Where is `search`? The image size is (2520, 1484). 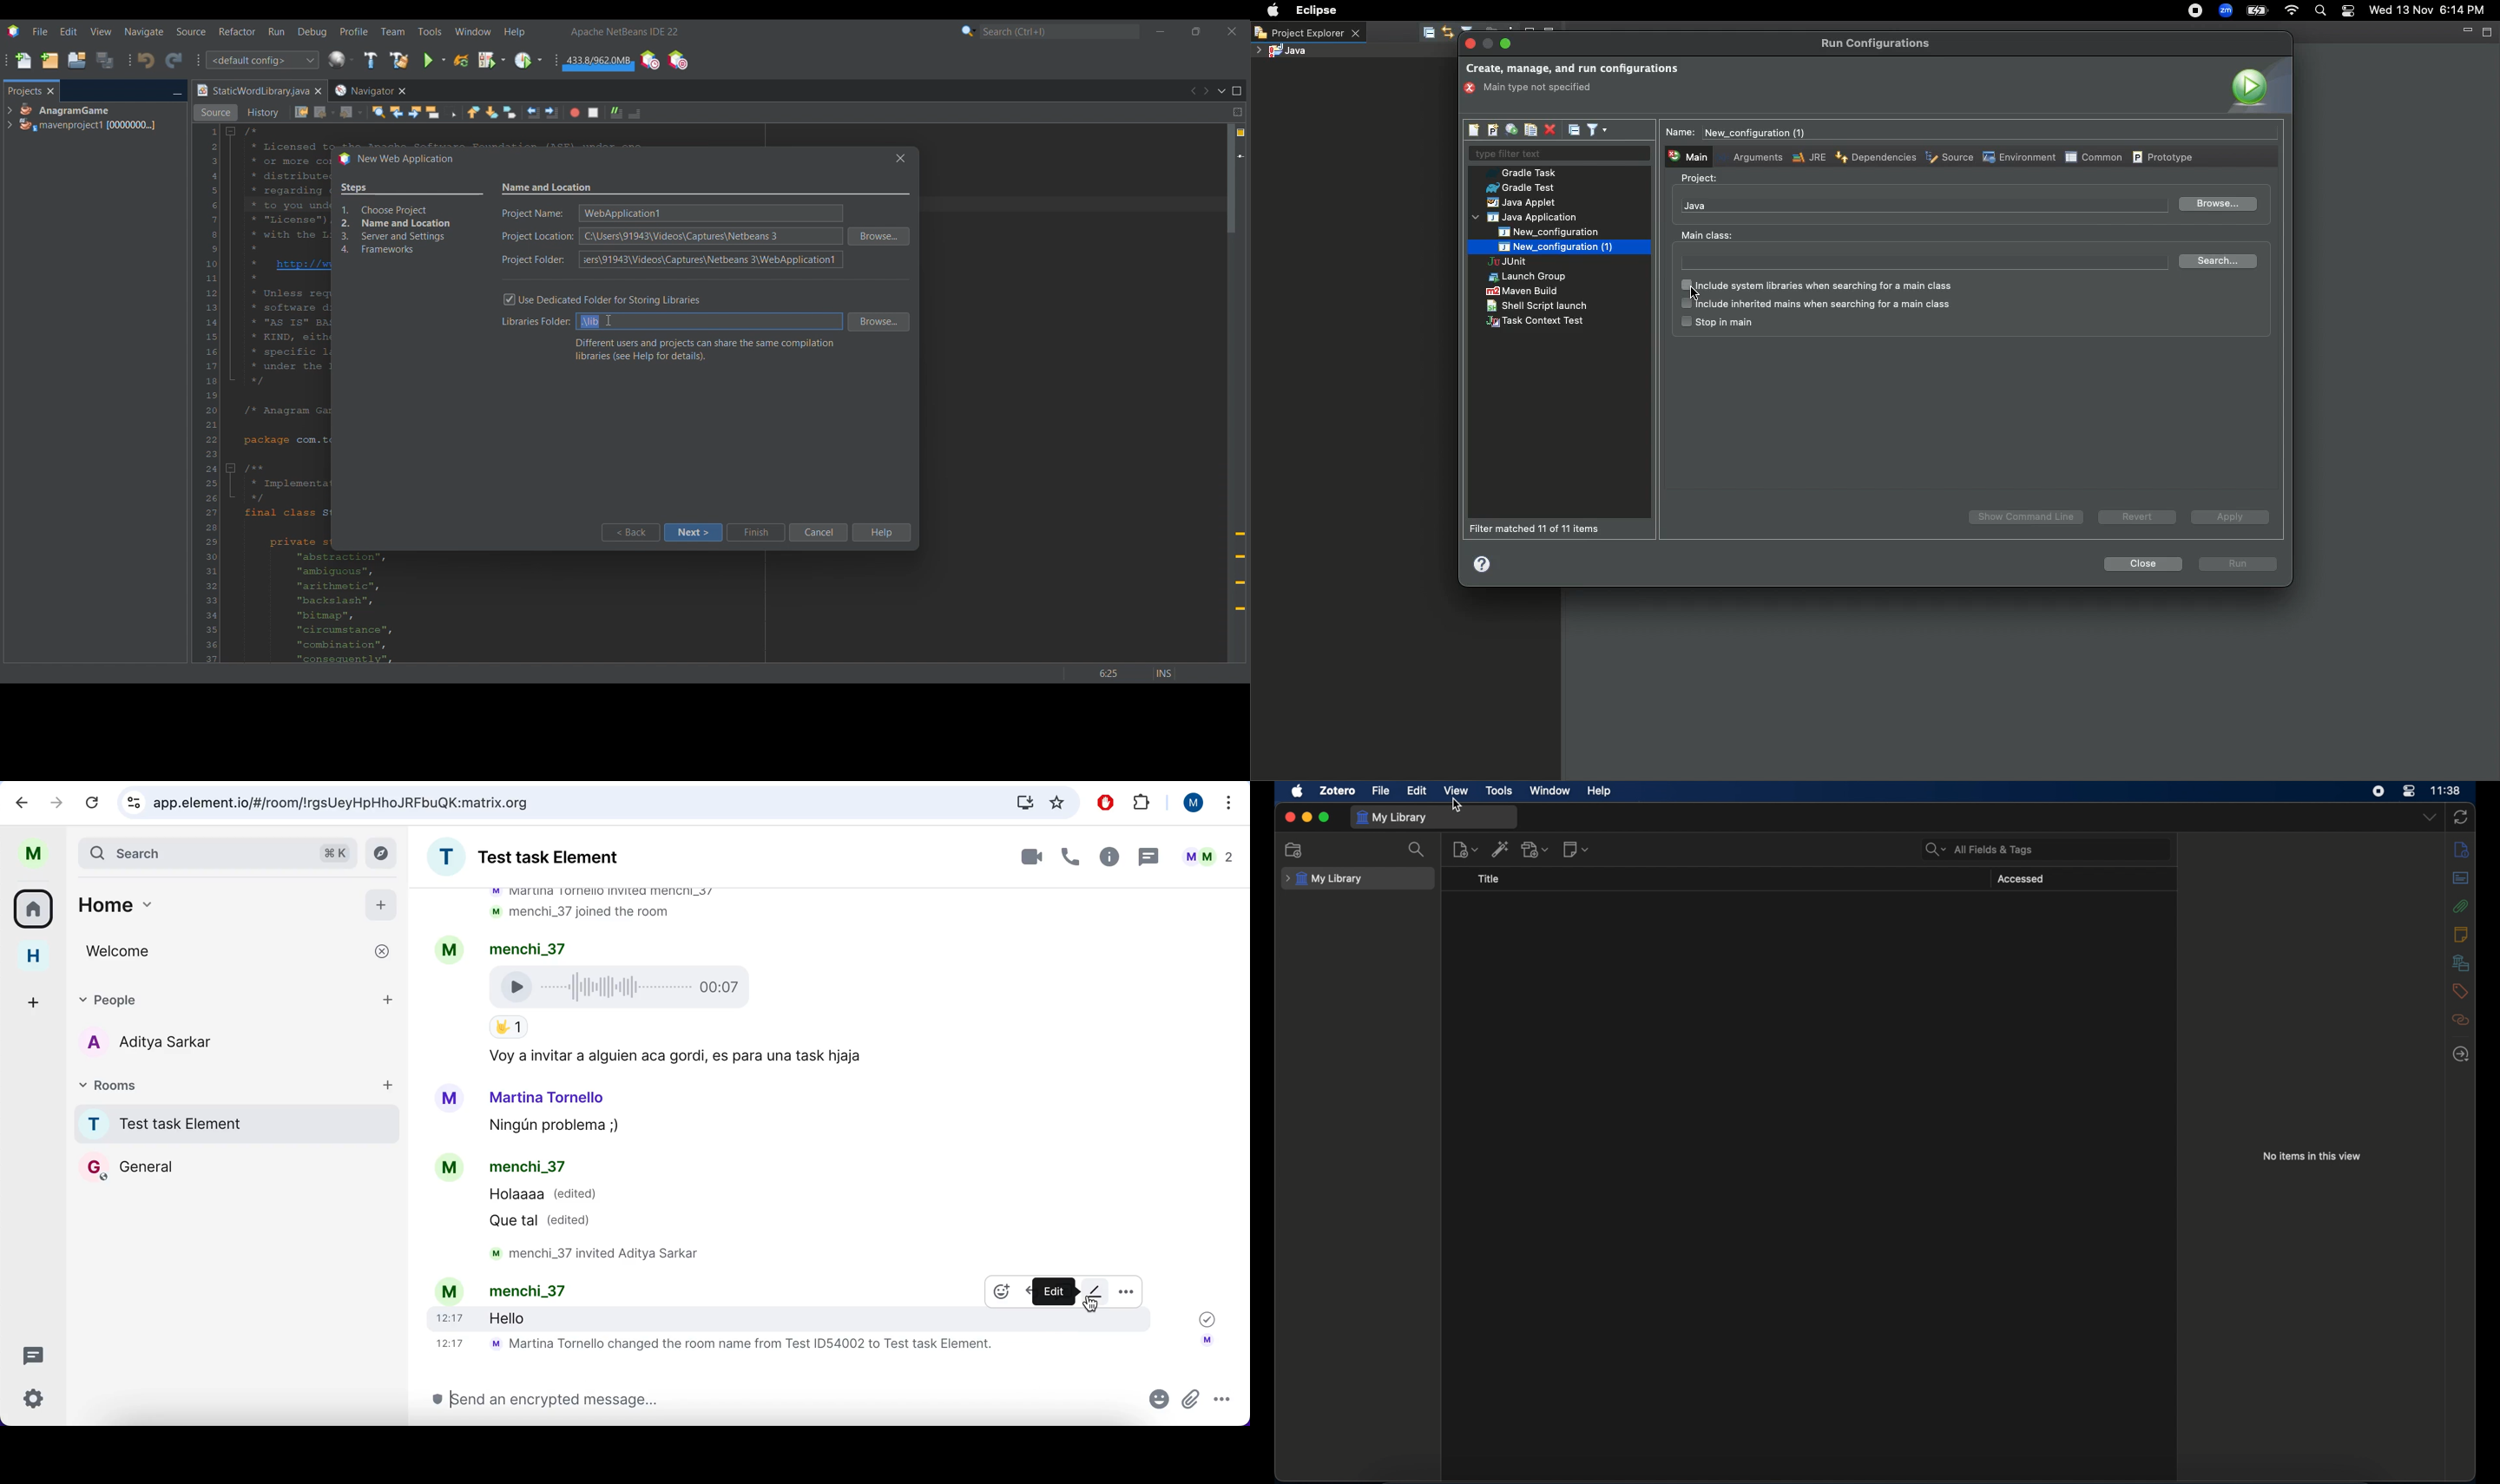
search is located at coordinates (1417, 849).